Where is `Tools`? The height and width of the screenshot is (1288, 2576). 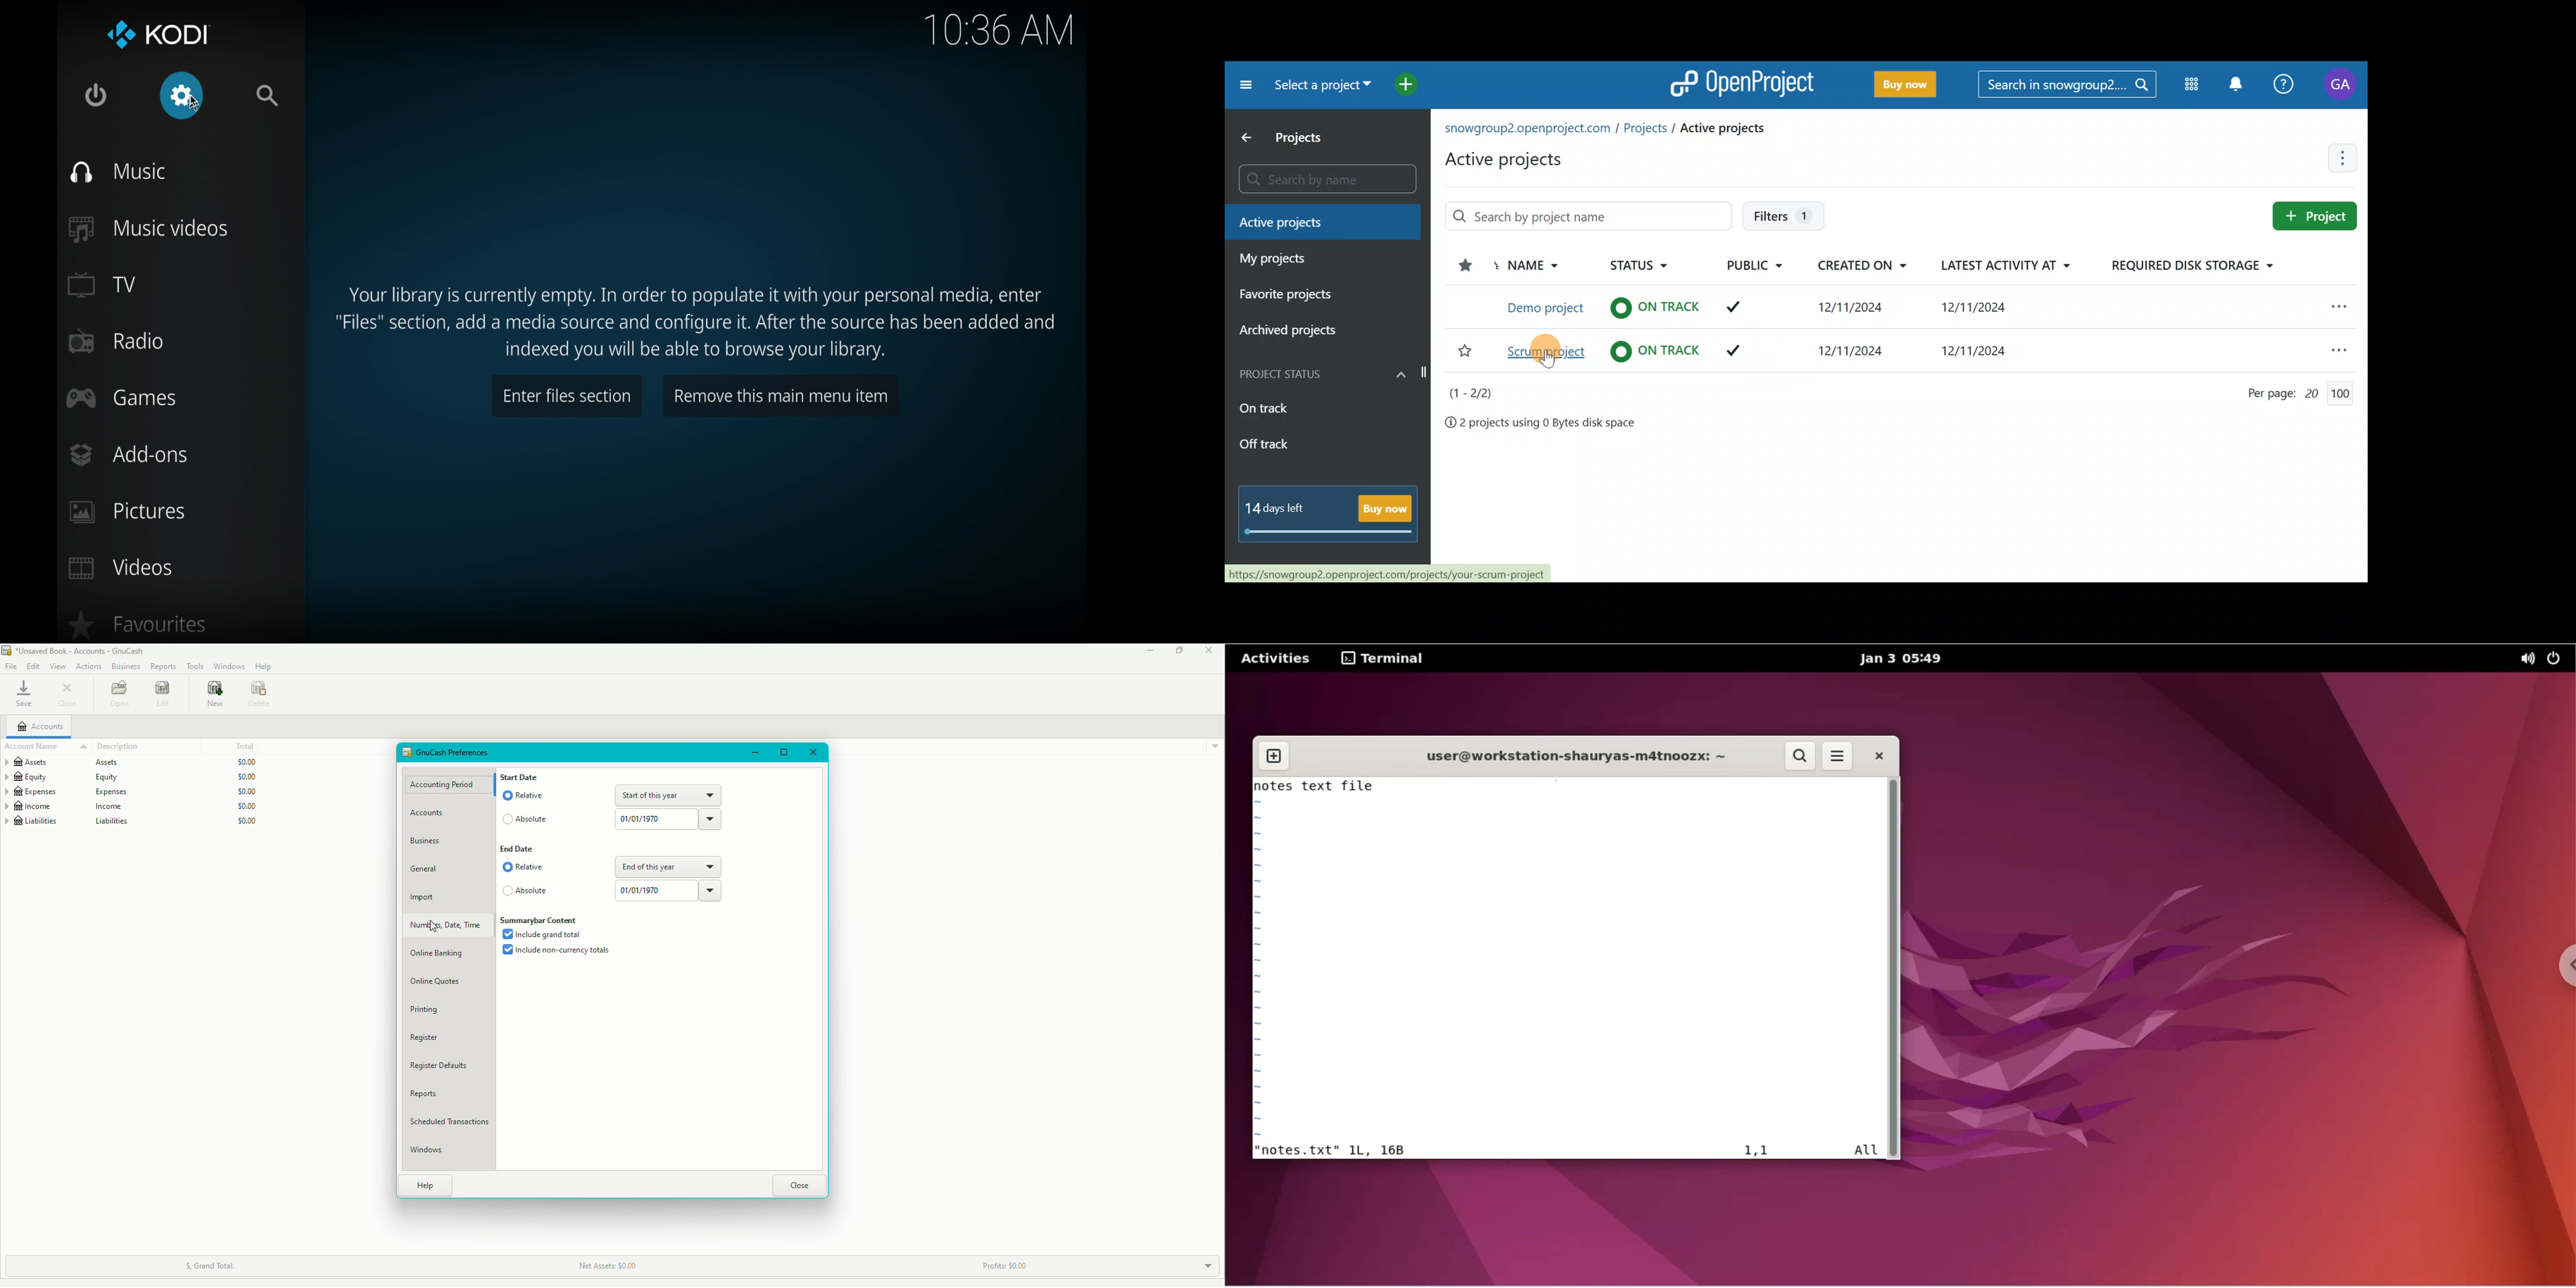
Tools is located at coordinates (195, 666).